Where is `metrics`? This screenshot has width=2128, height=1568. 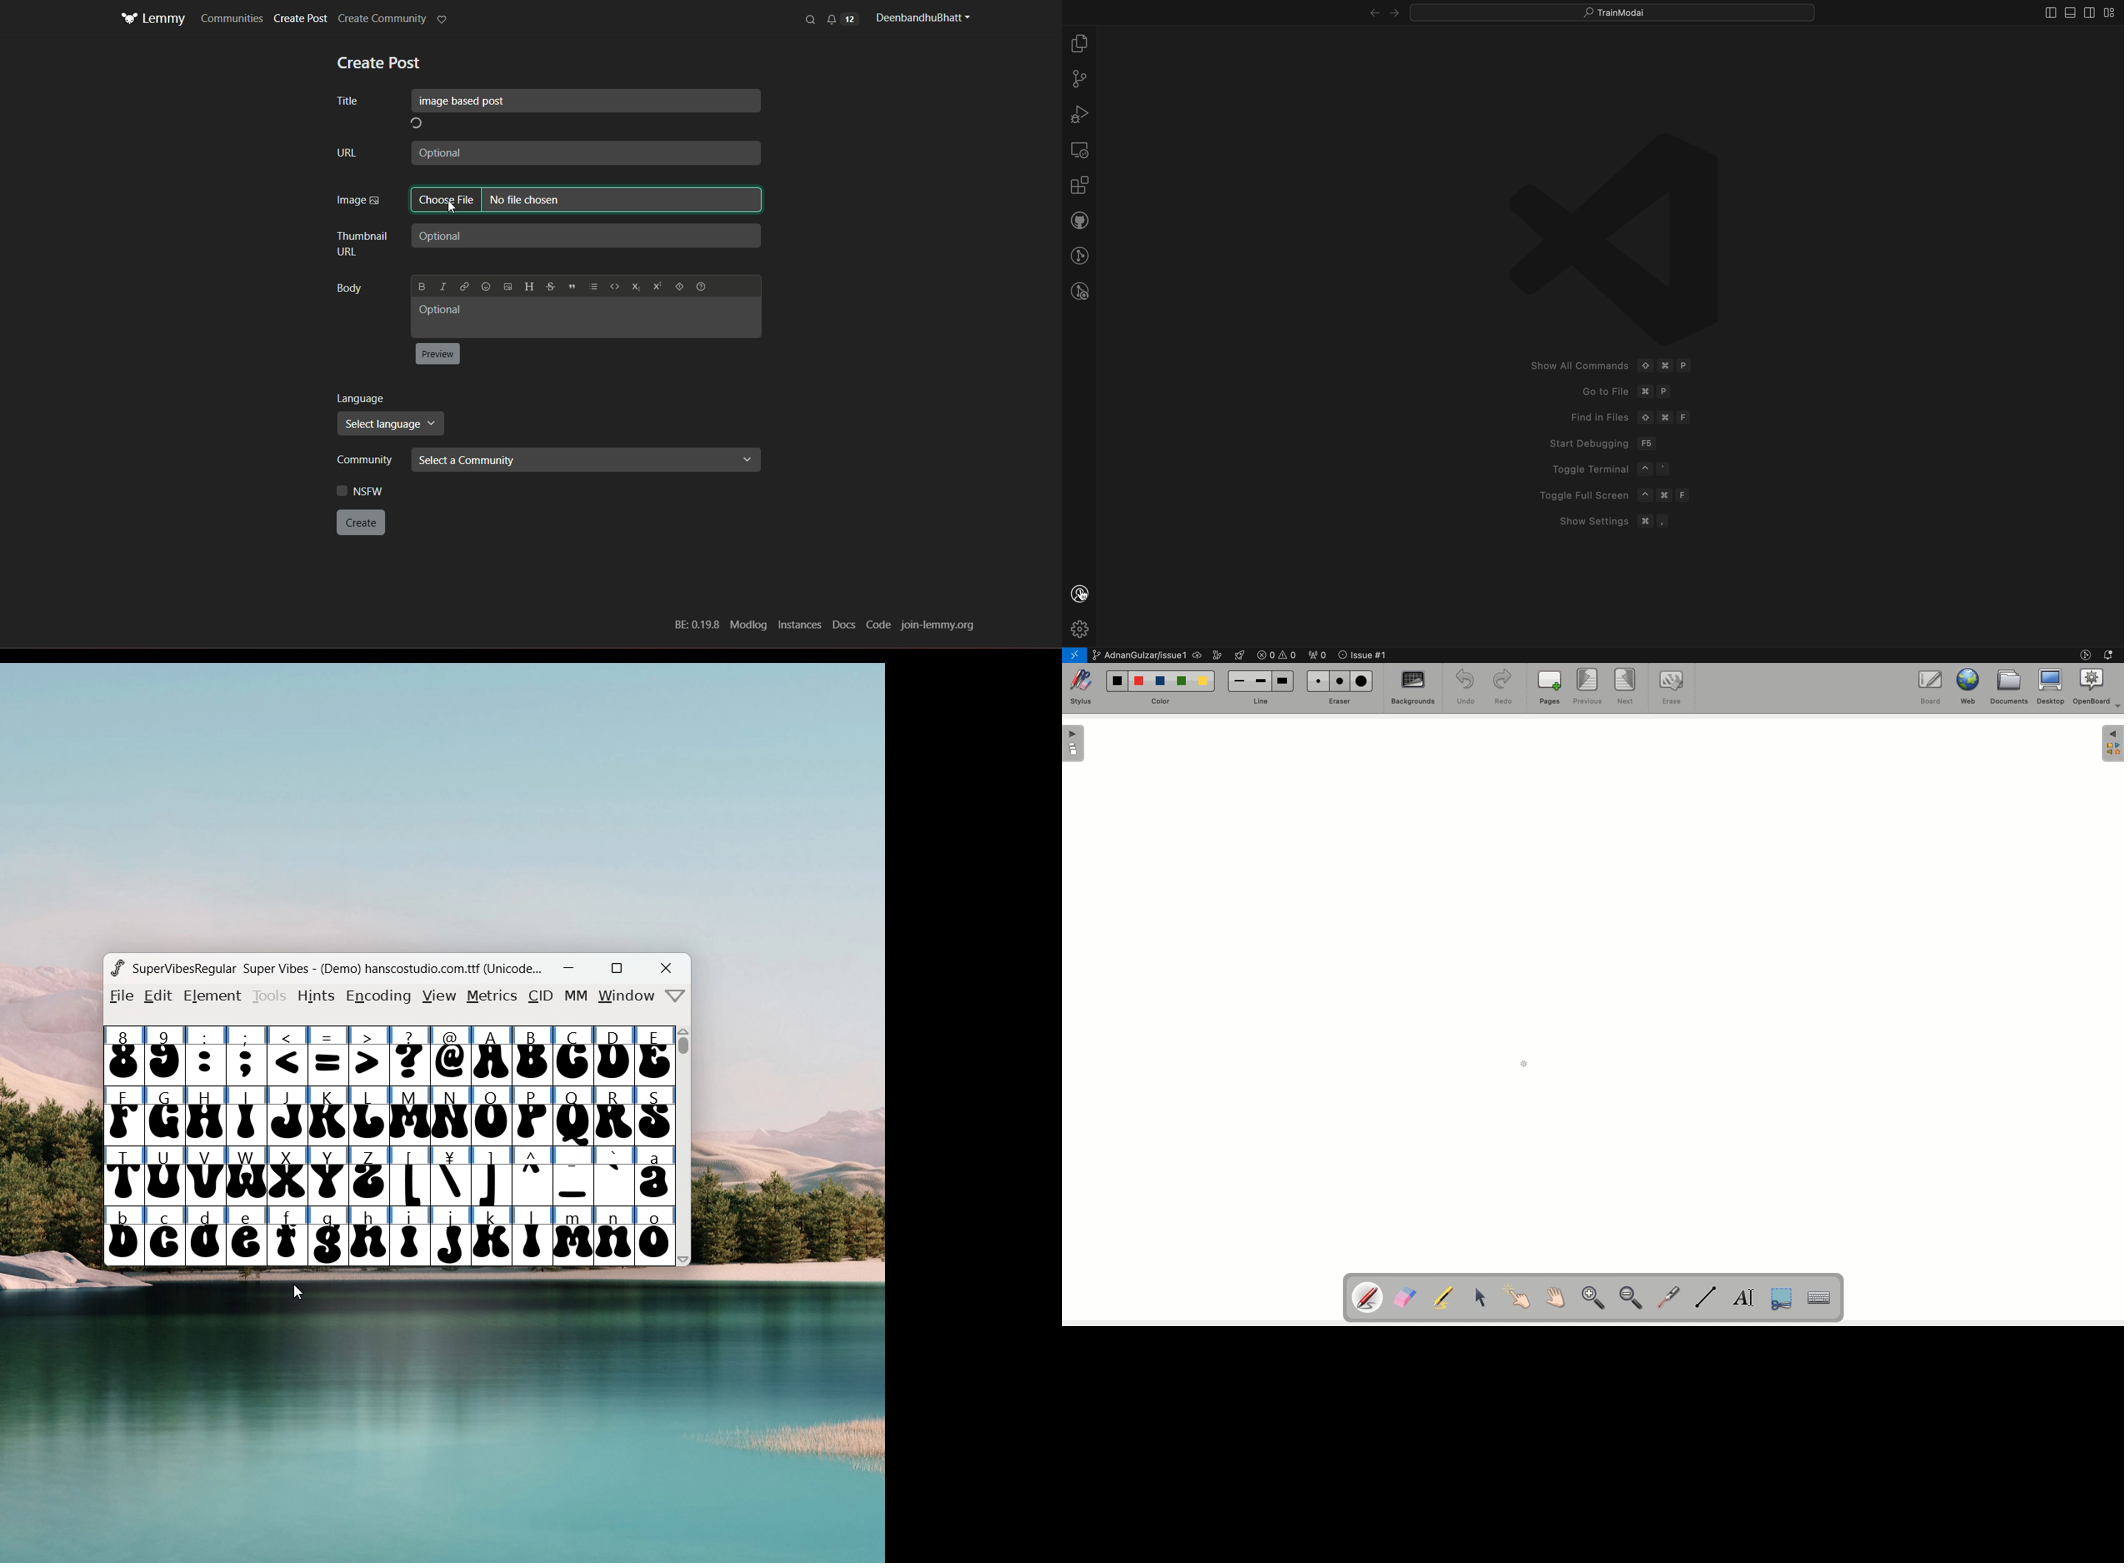
metrics is located at coordinates (491, 999).